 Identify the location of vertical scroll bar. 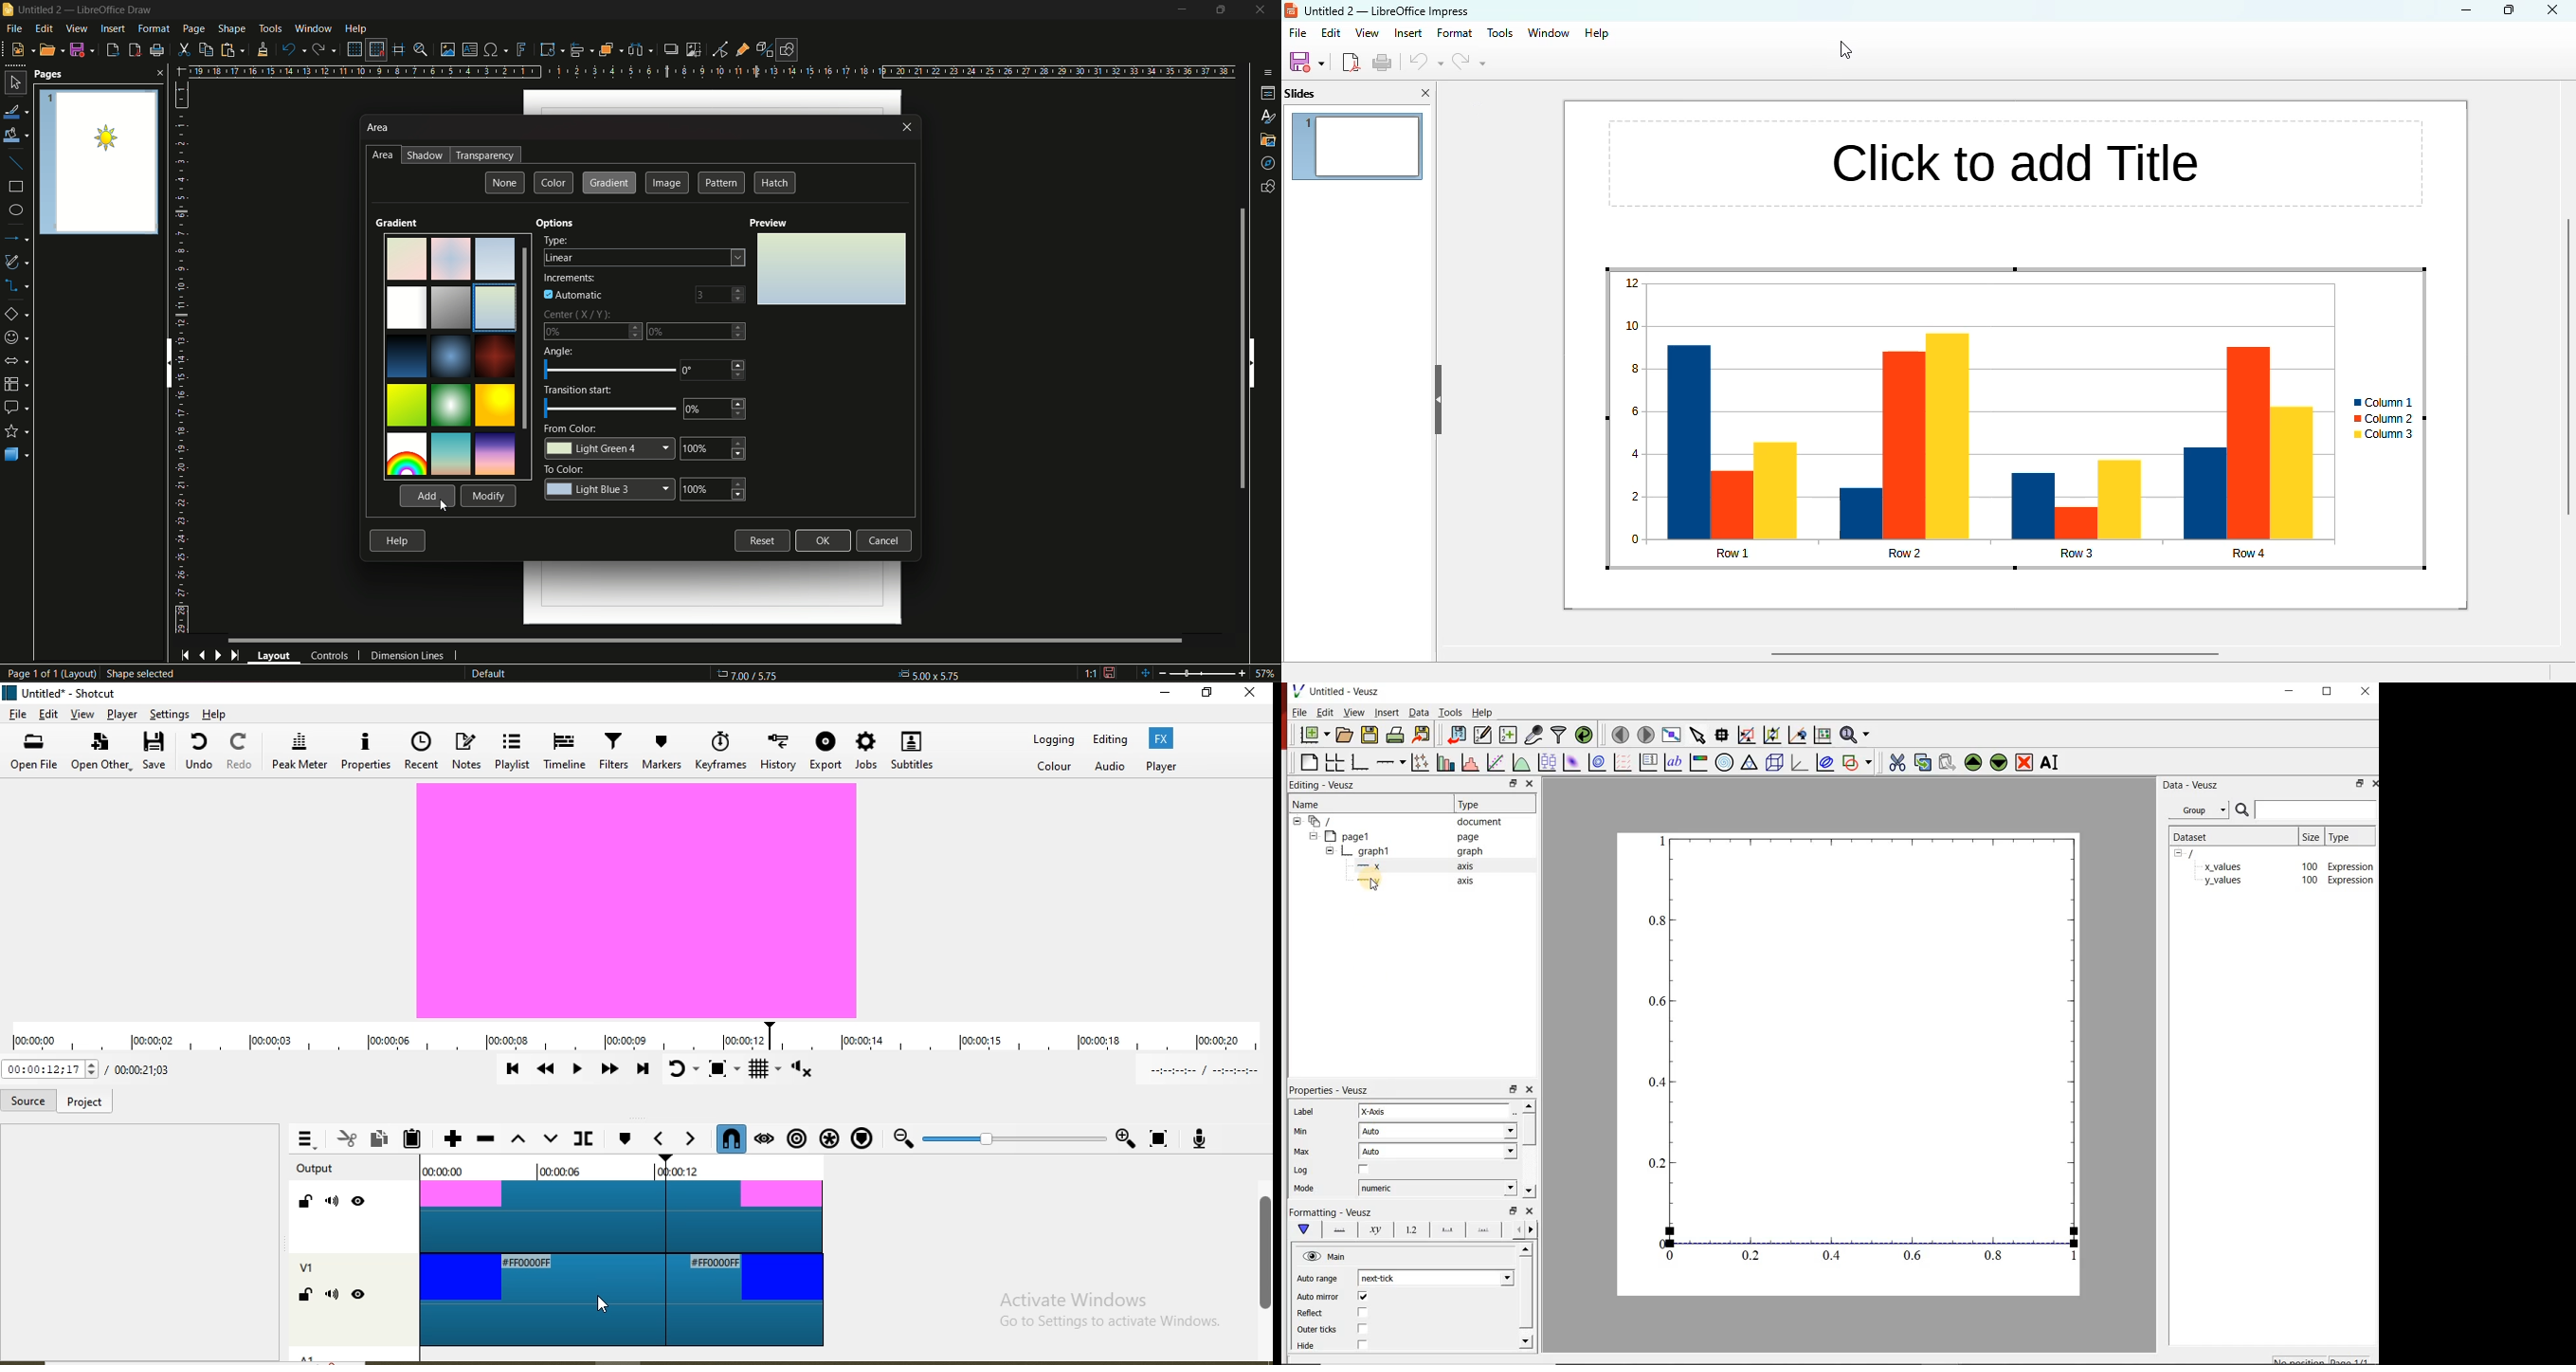
(2563, 359).